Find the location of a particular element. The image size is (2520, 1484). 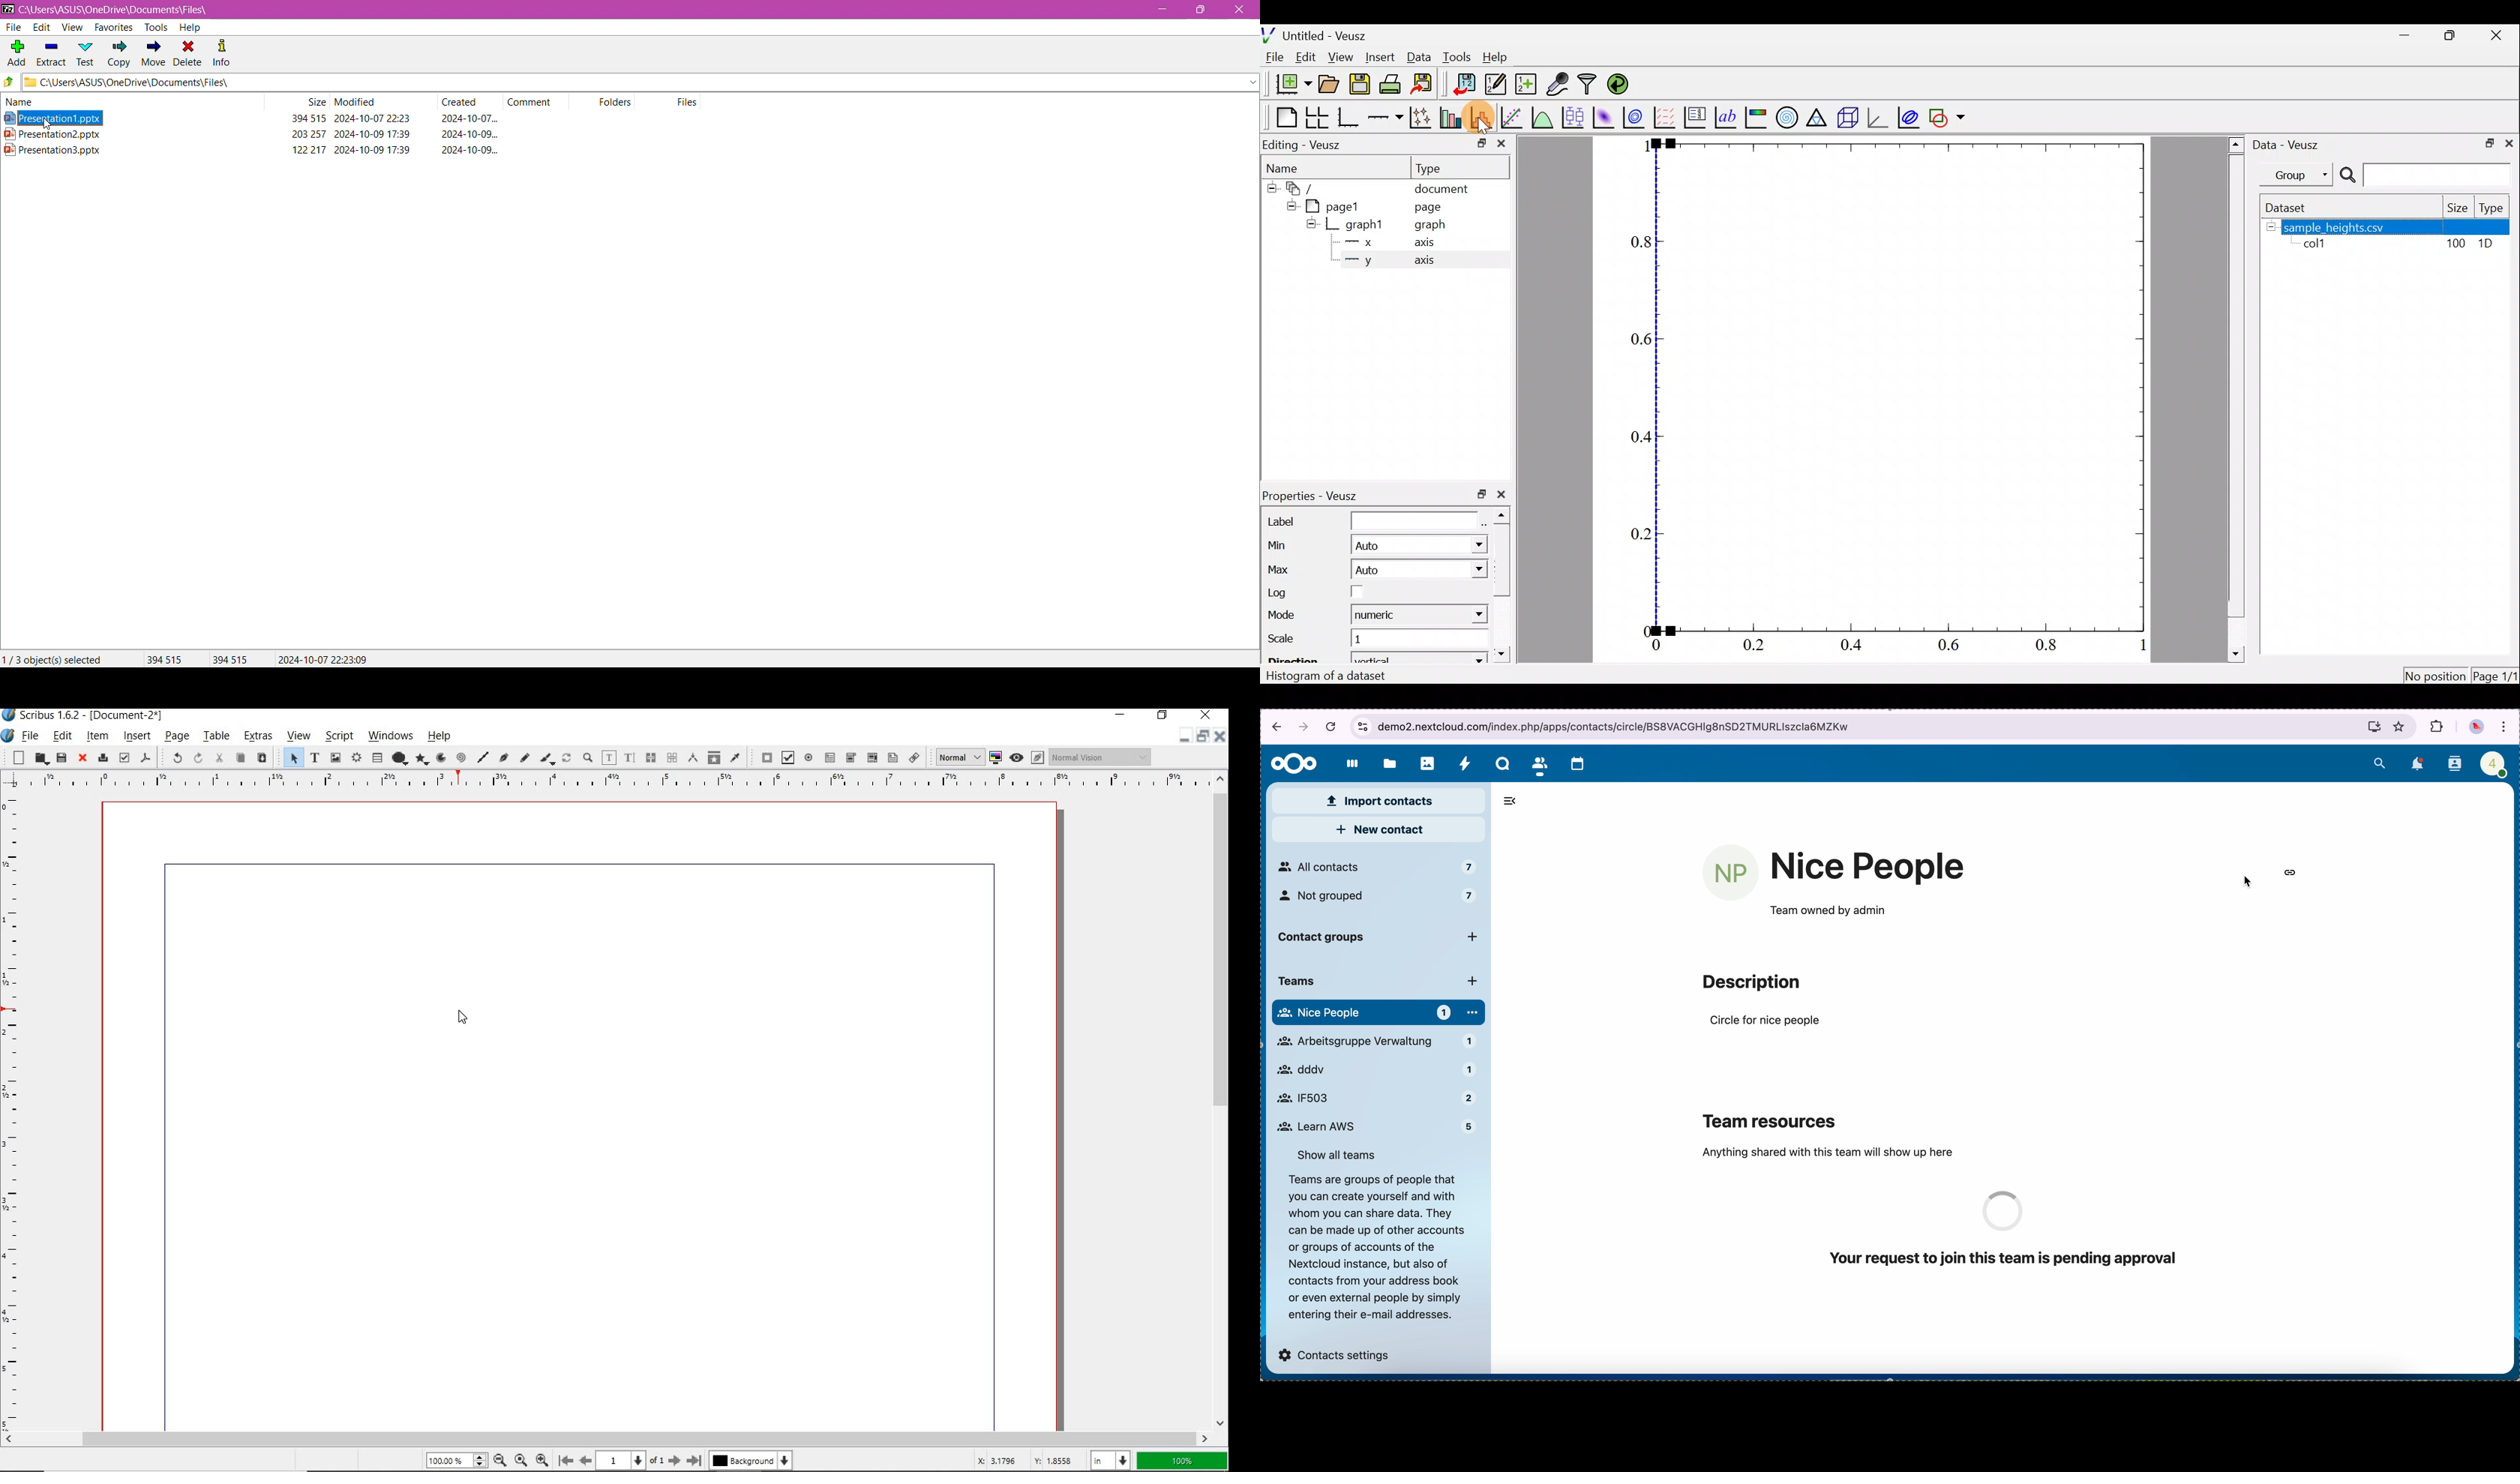

link text frames is located at coordinates (650, 758).